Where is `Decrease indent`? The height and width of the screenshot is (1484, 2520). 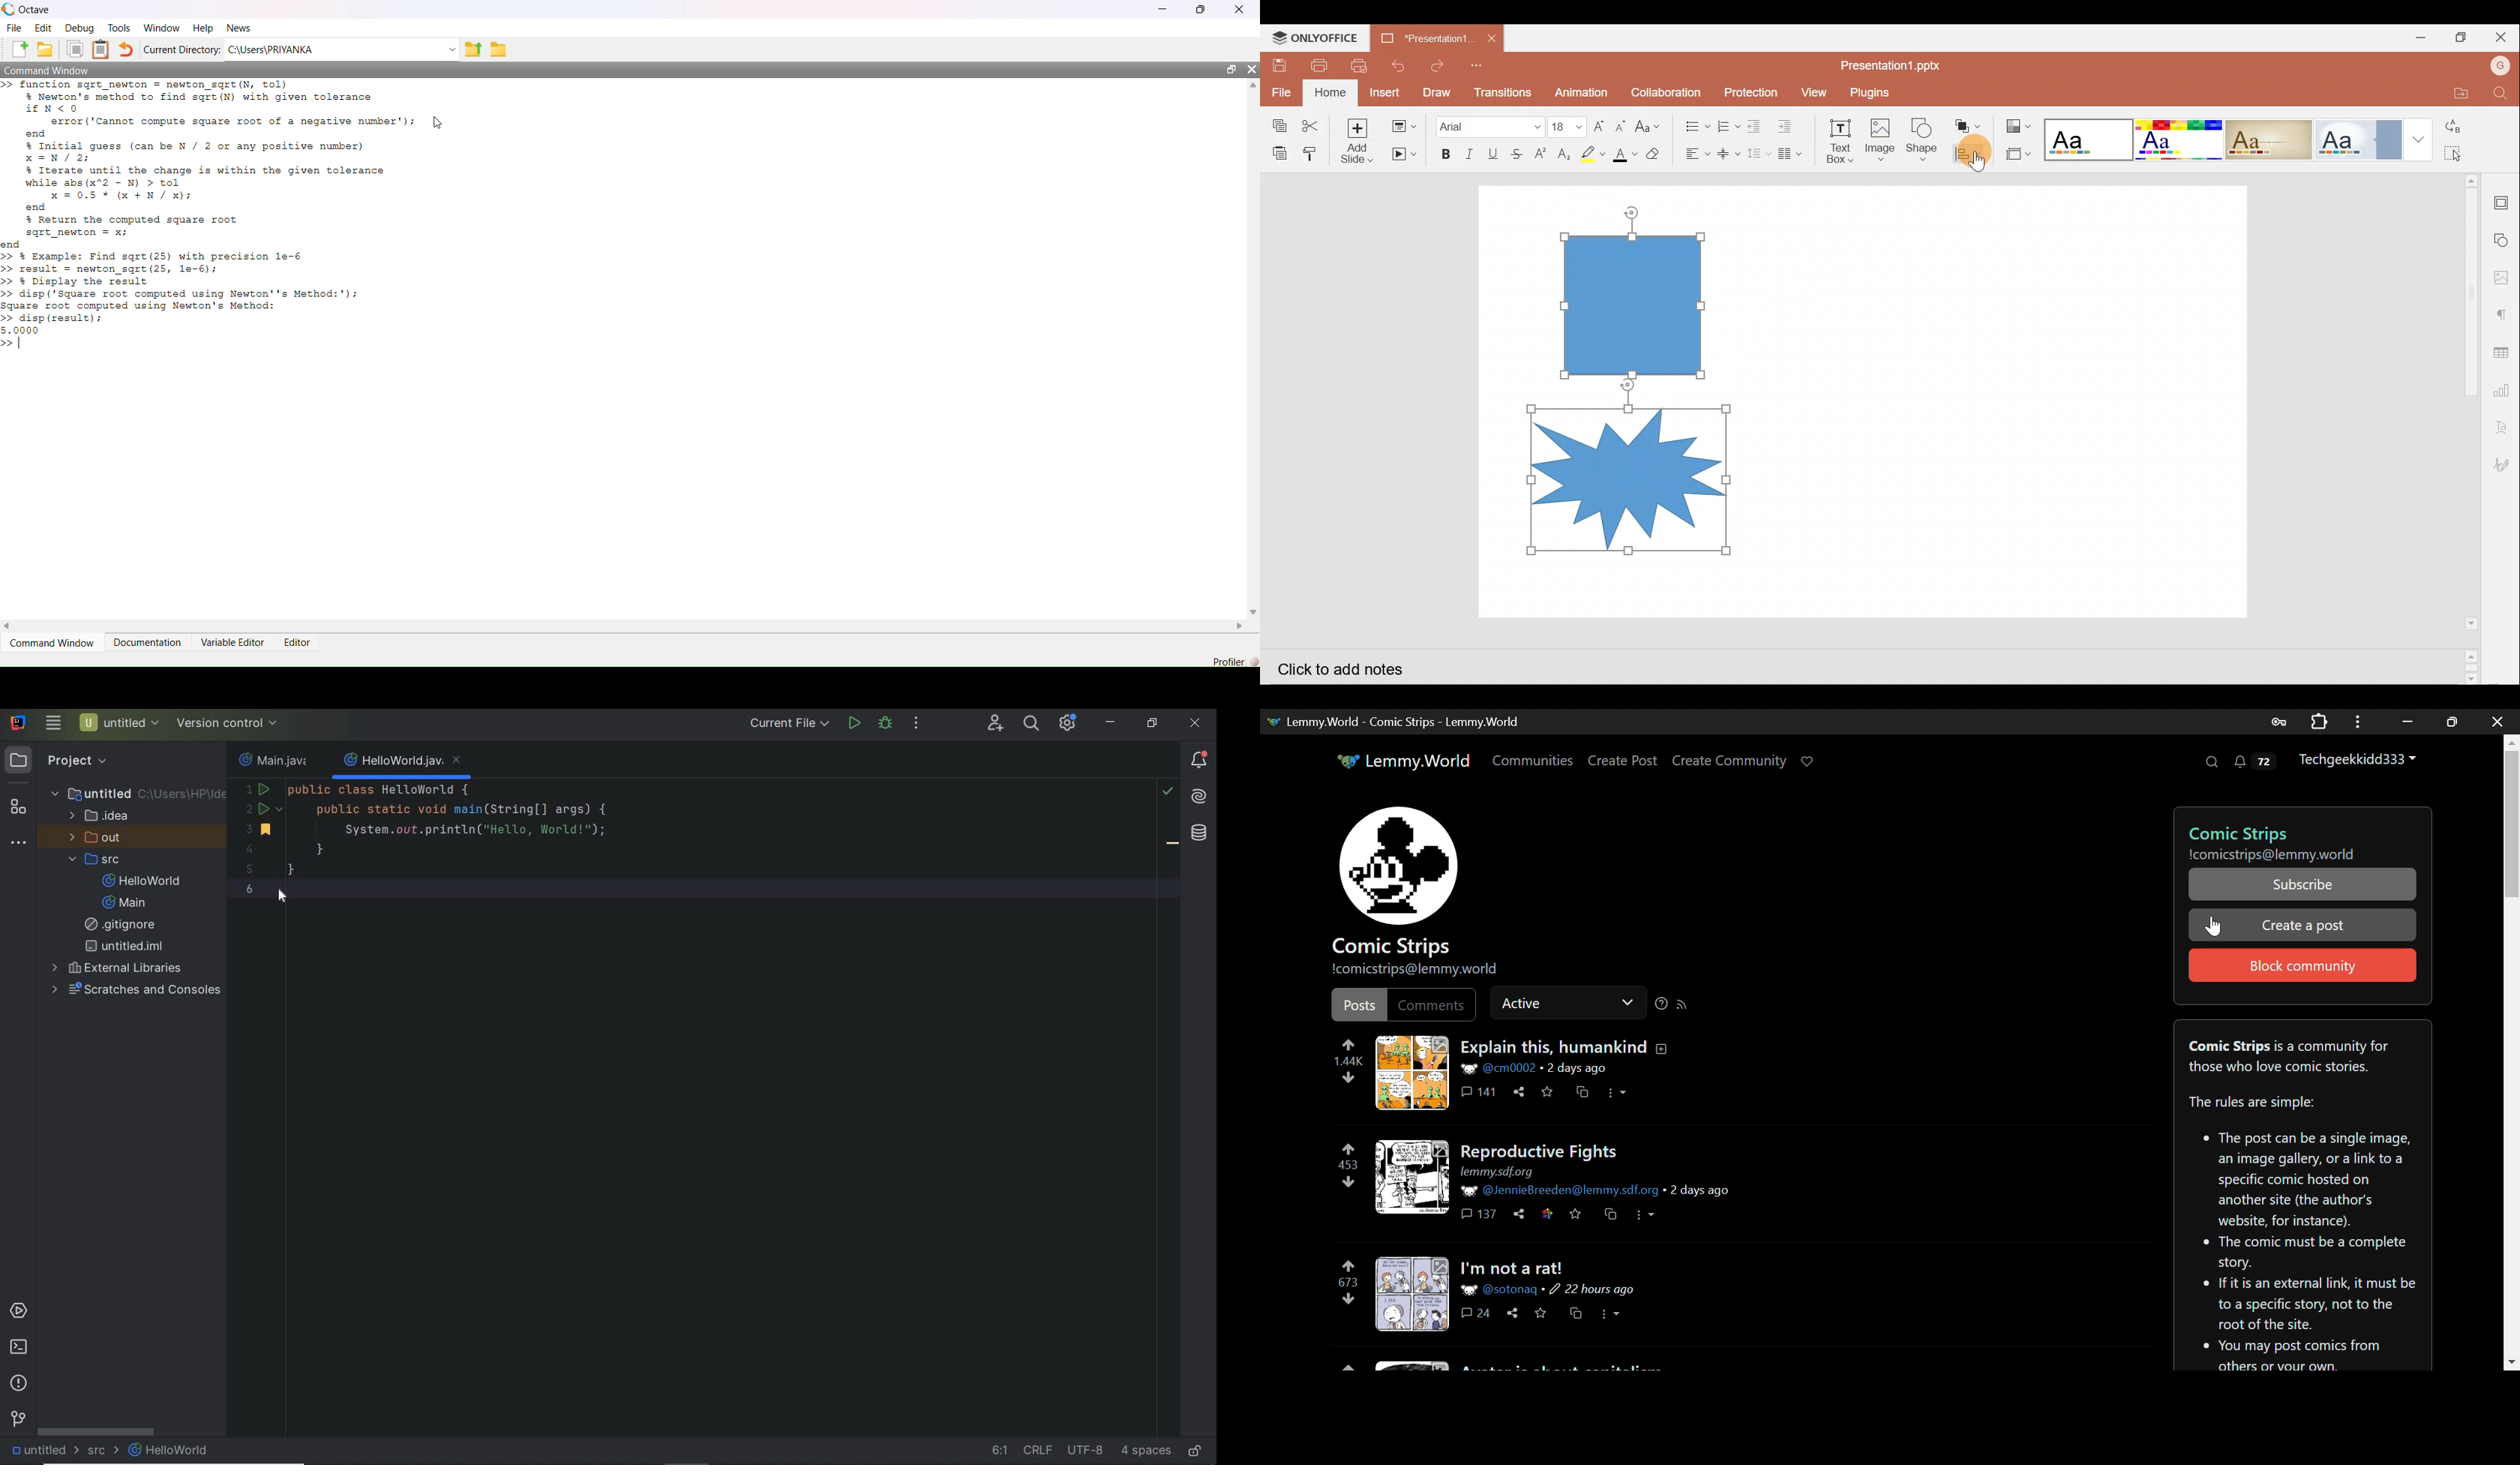
Decrease indent is located at coordinates (1756, 124).